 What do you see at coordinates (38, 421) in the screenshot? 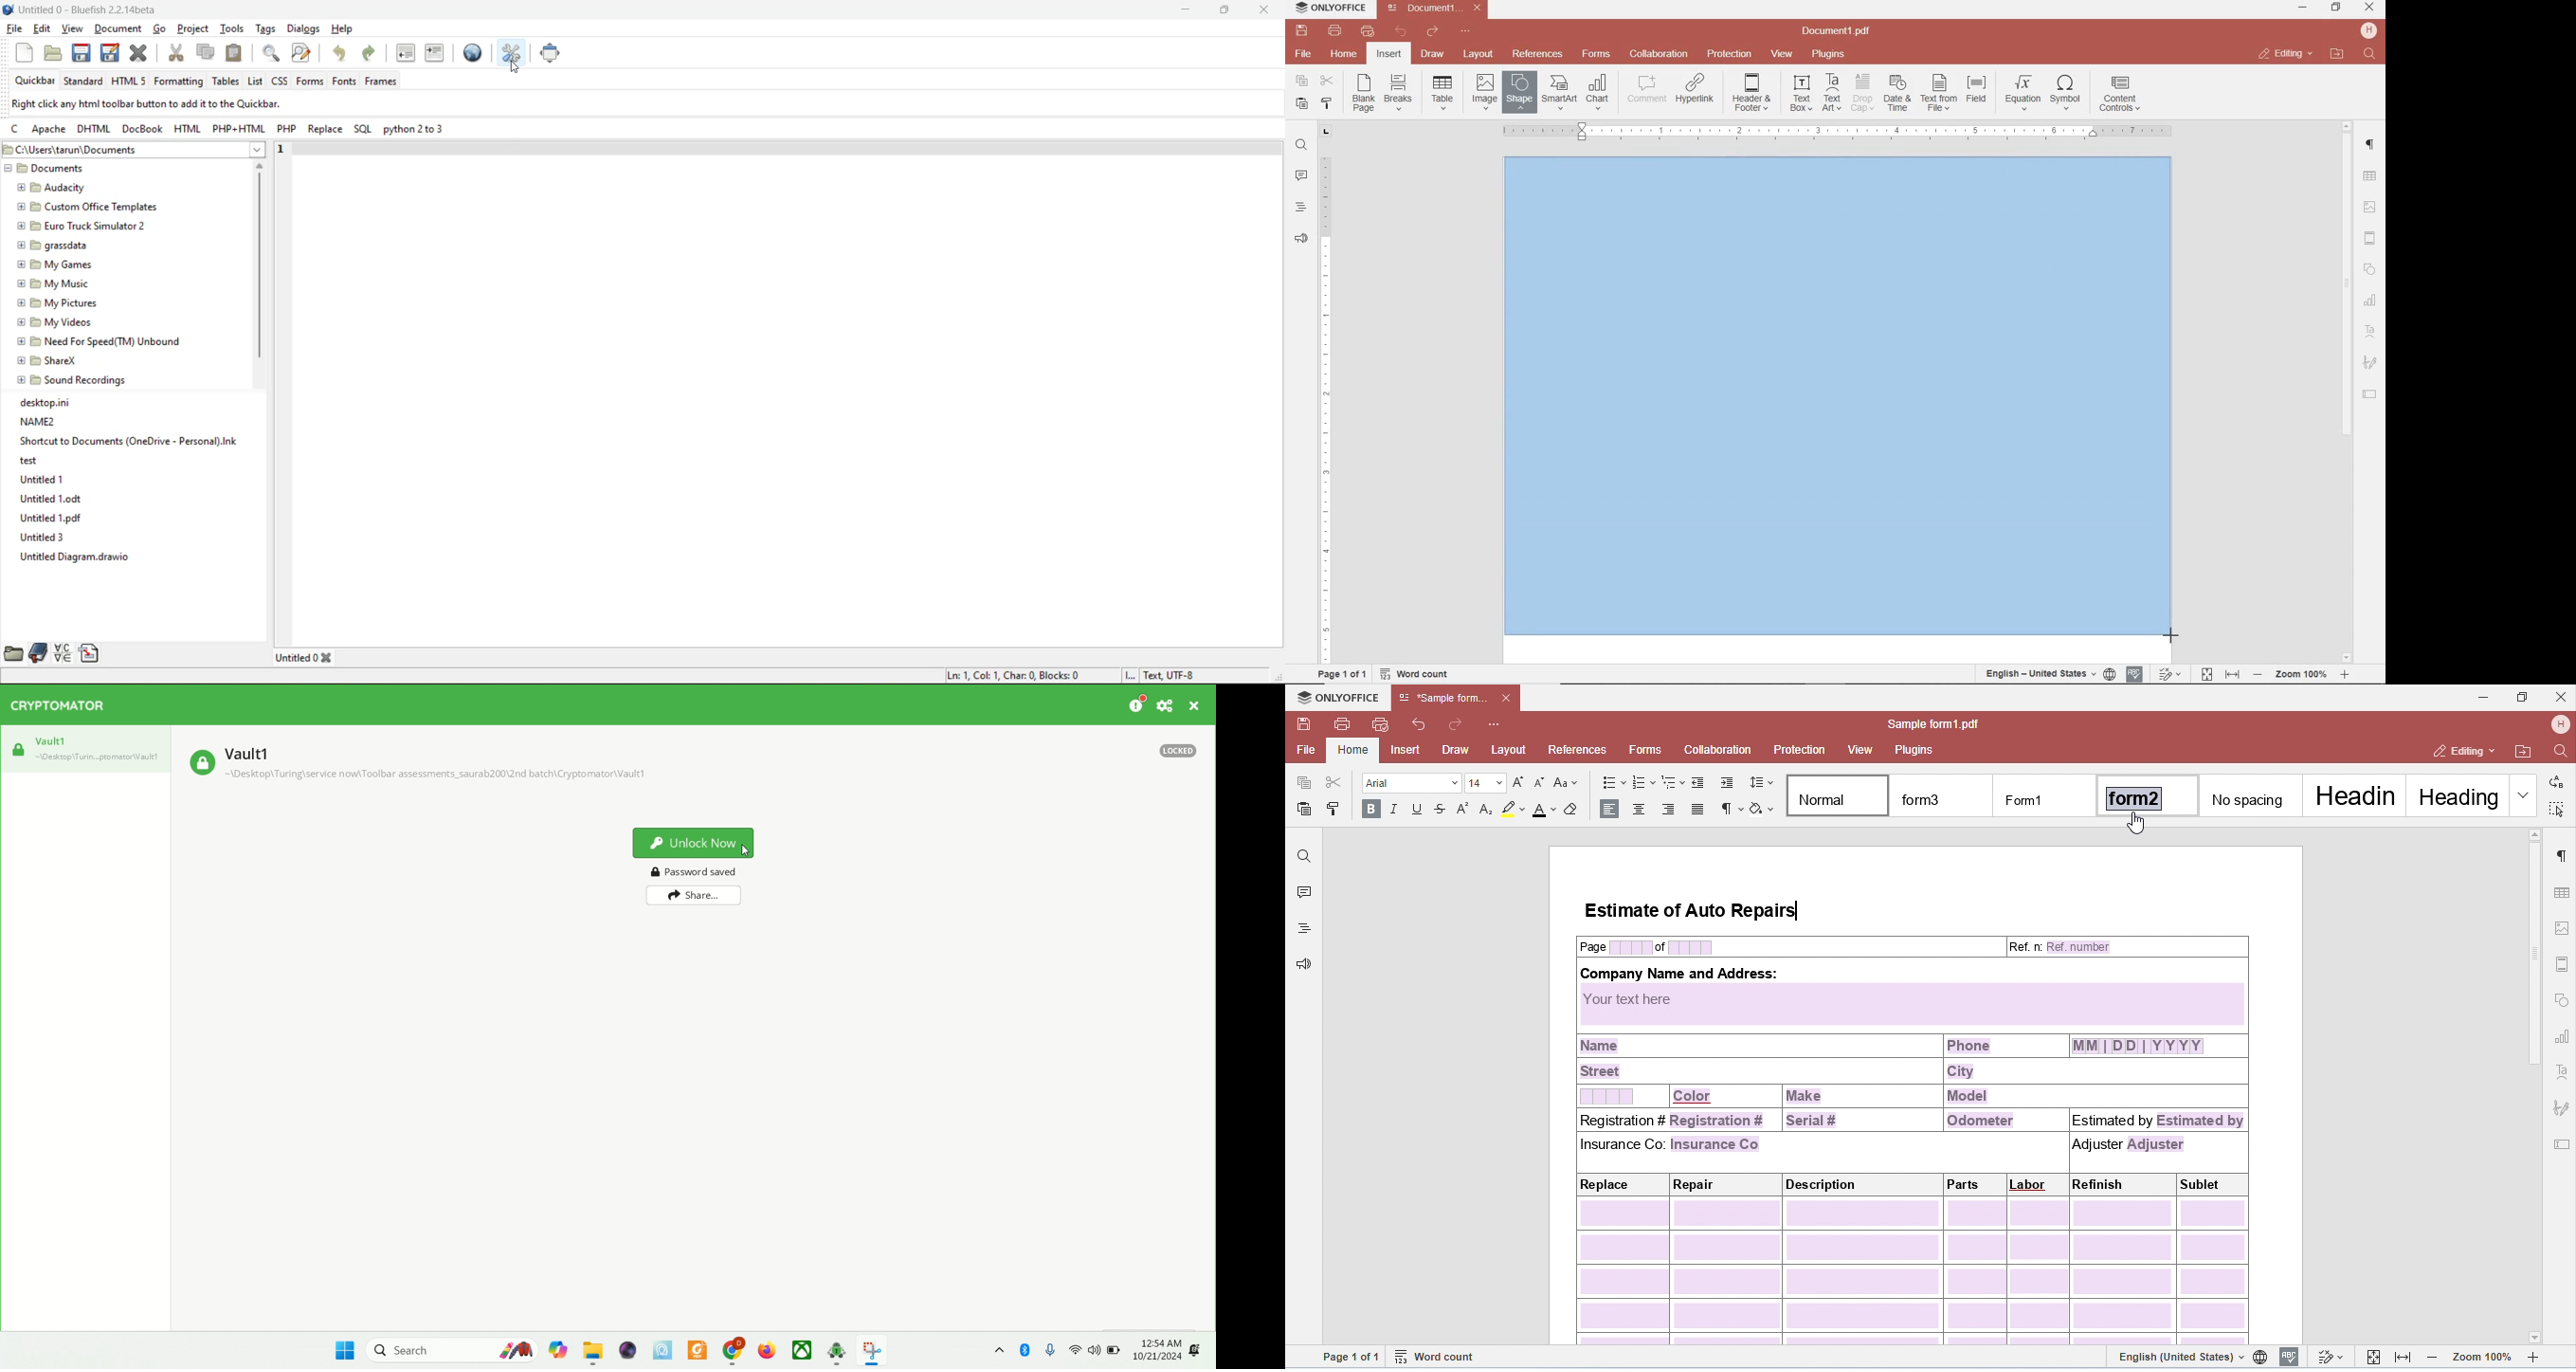
I see `NAME2` at bounding box center [38, 421].